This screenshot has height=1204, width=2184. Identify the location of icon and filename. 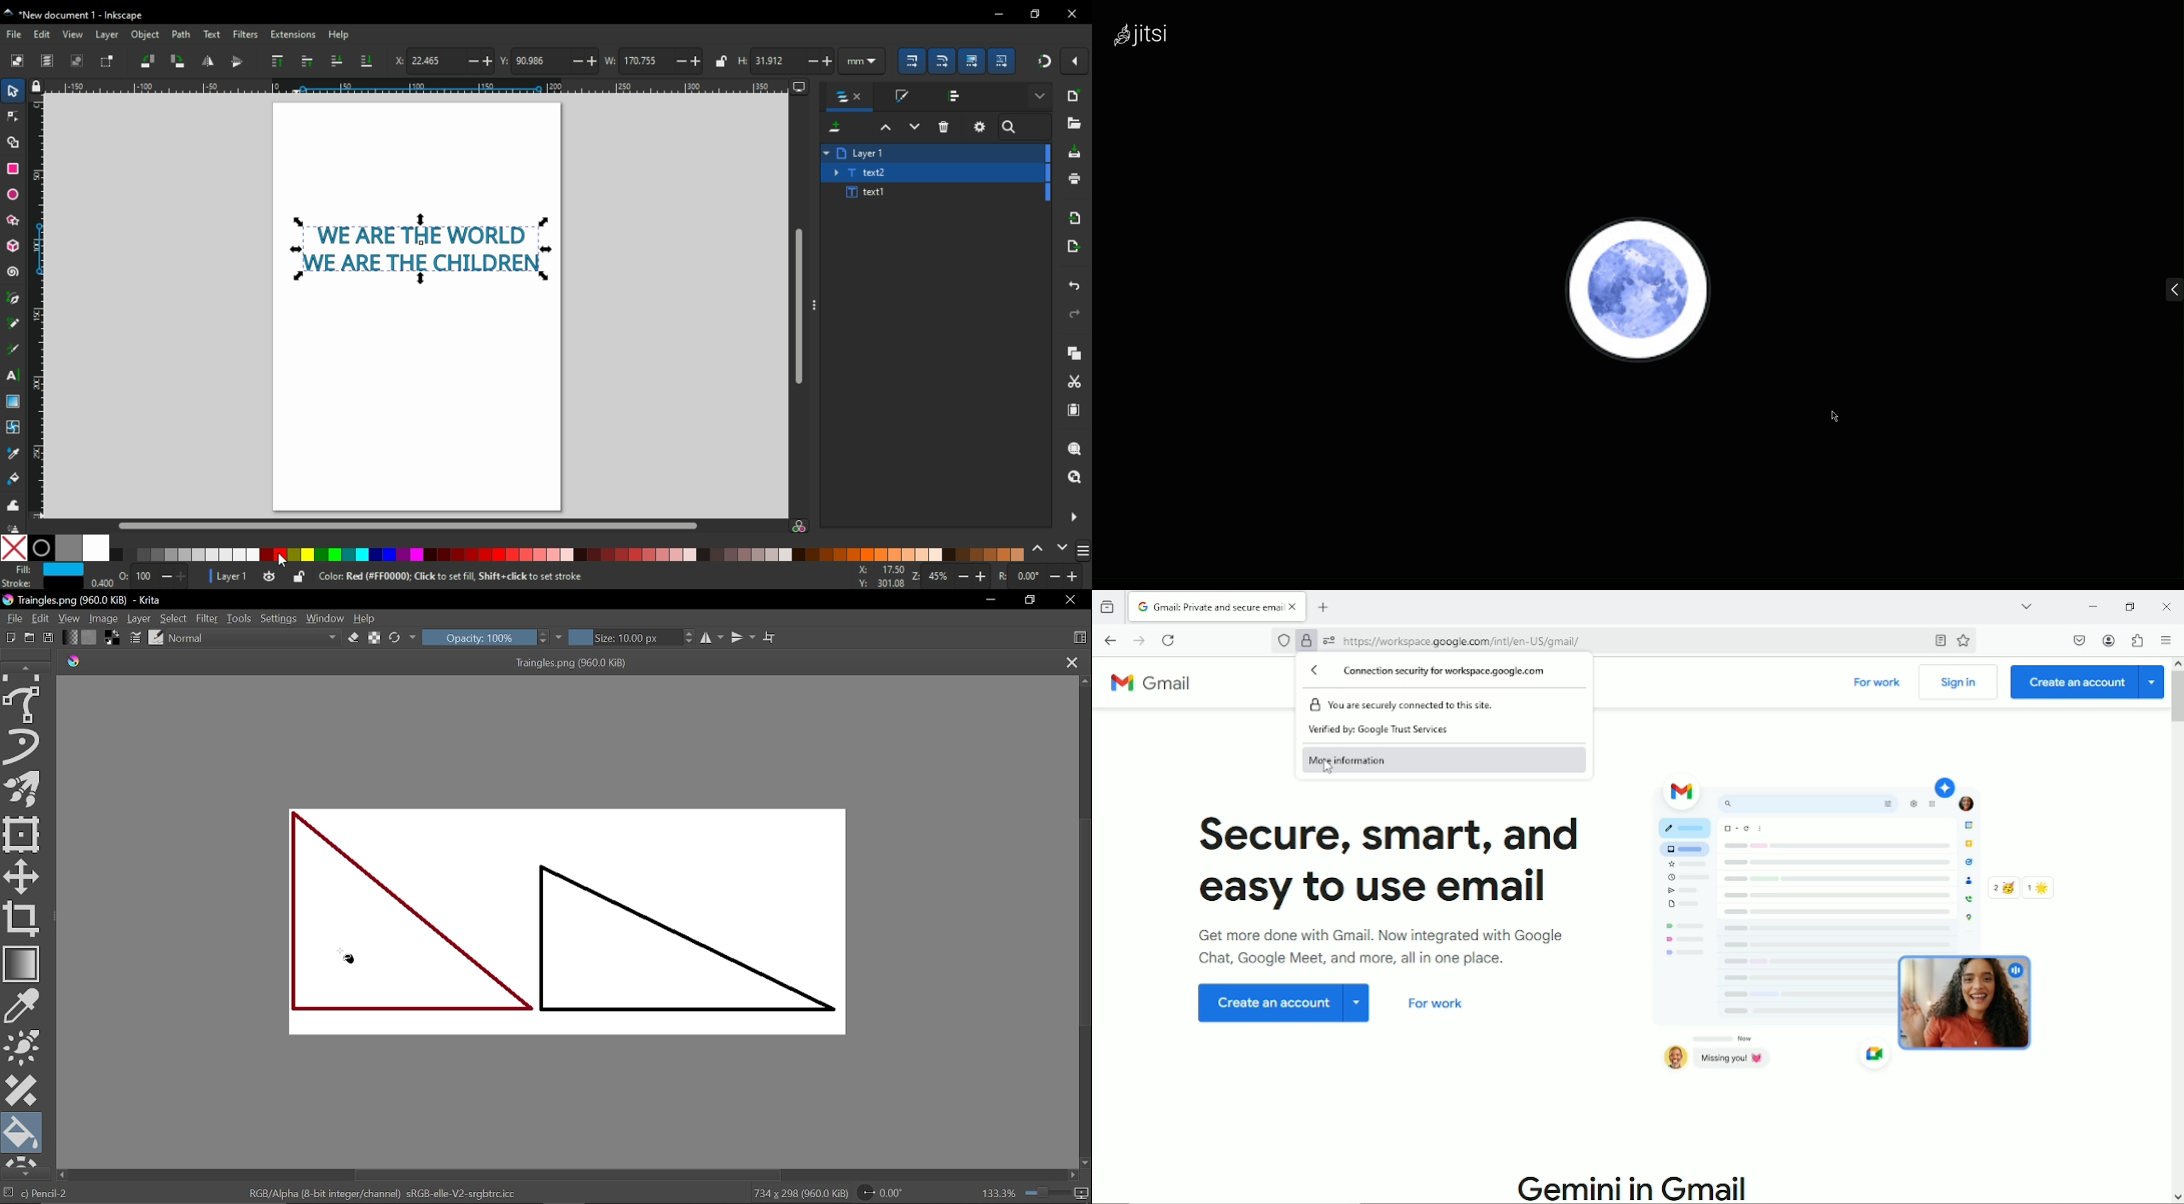
(75, 14).